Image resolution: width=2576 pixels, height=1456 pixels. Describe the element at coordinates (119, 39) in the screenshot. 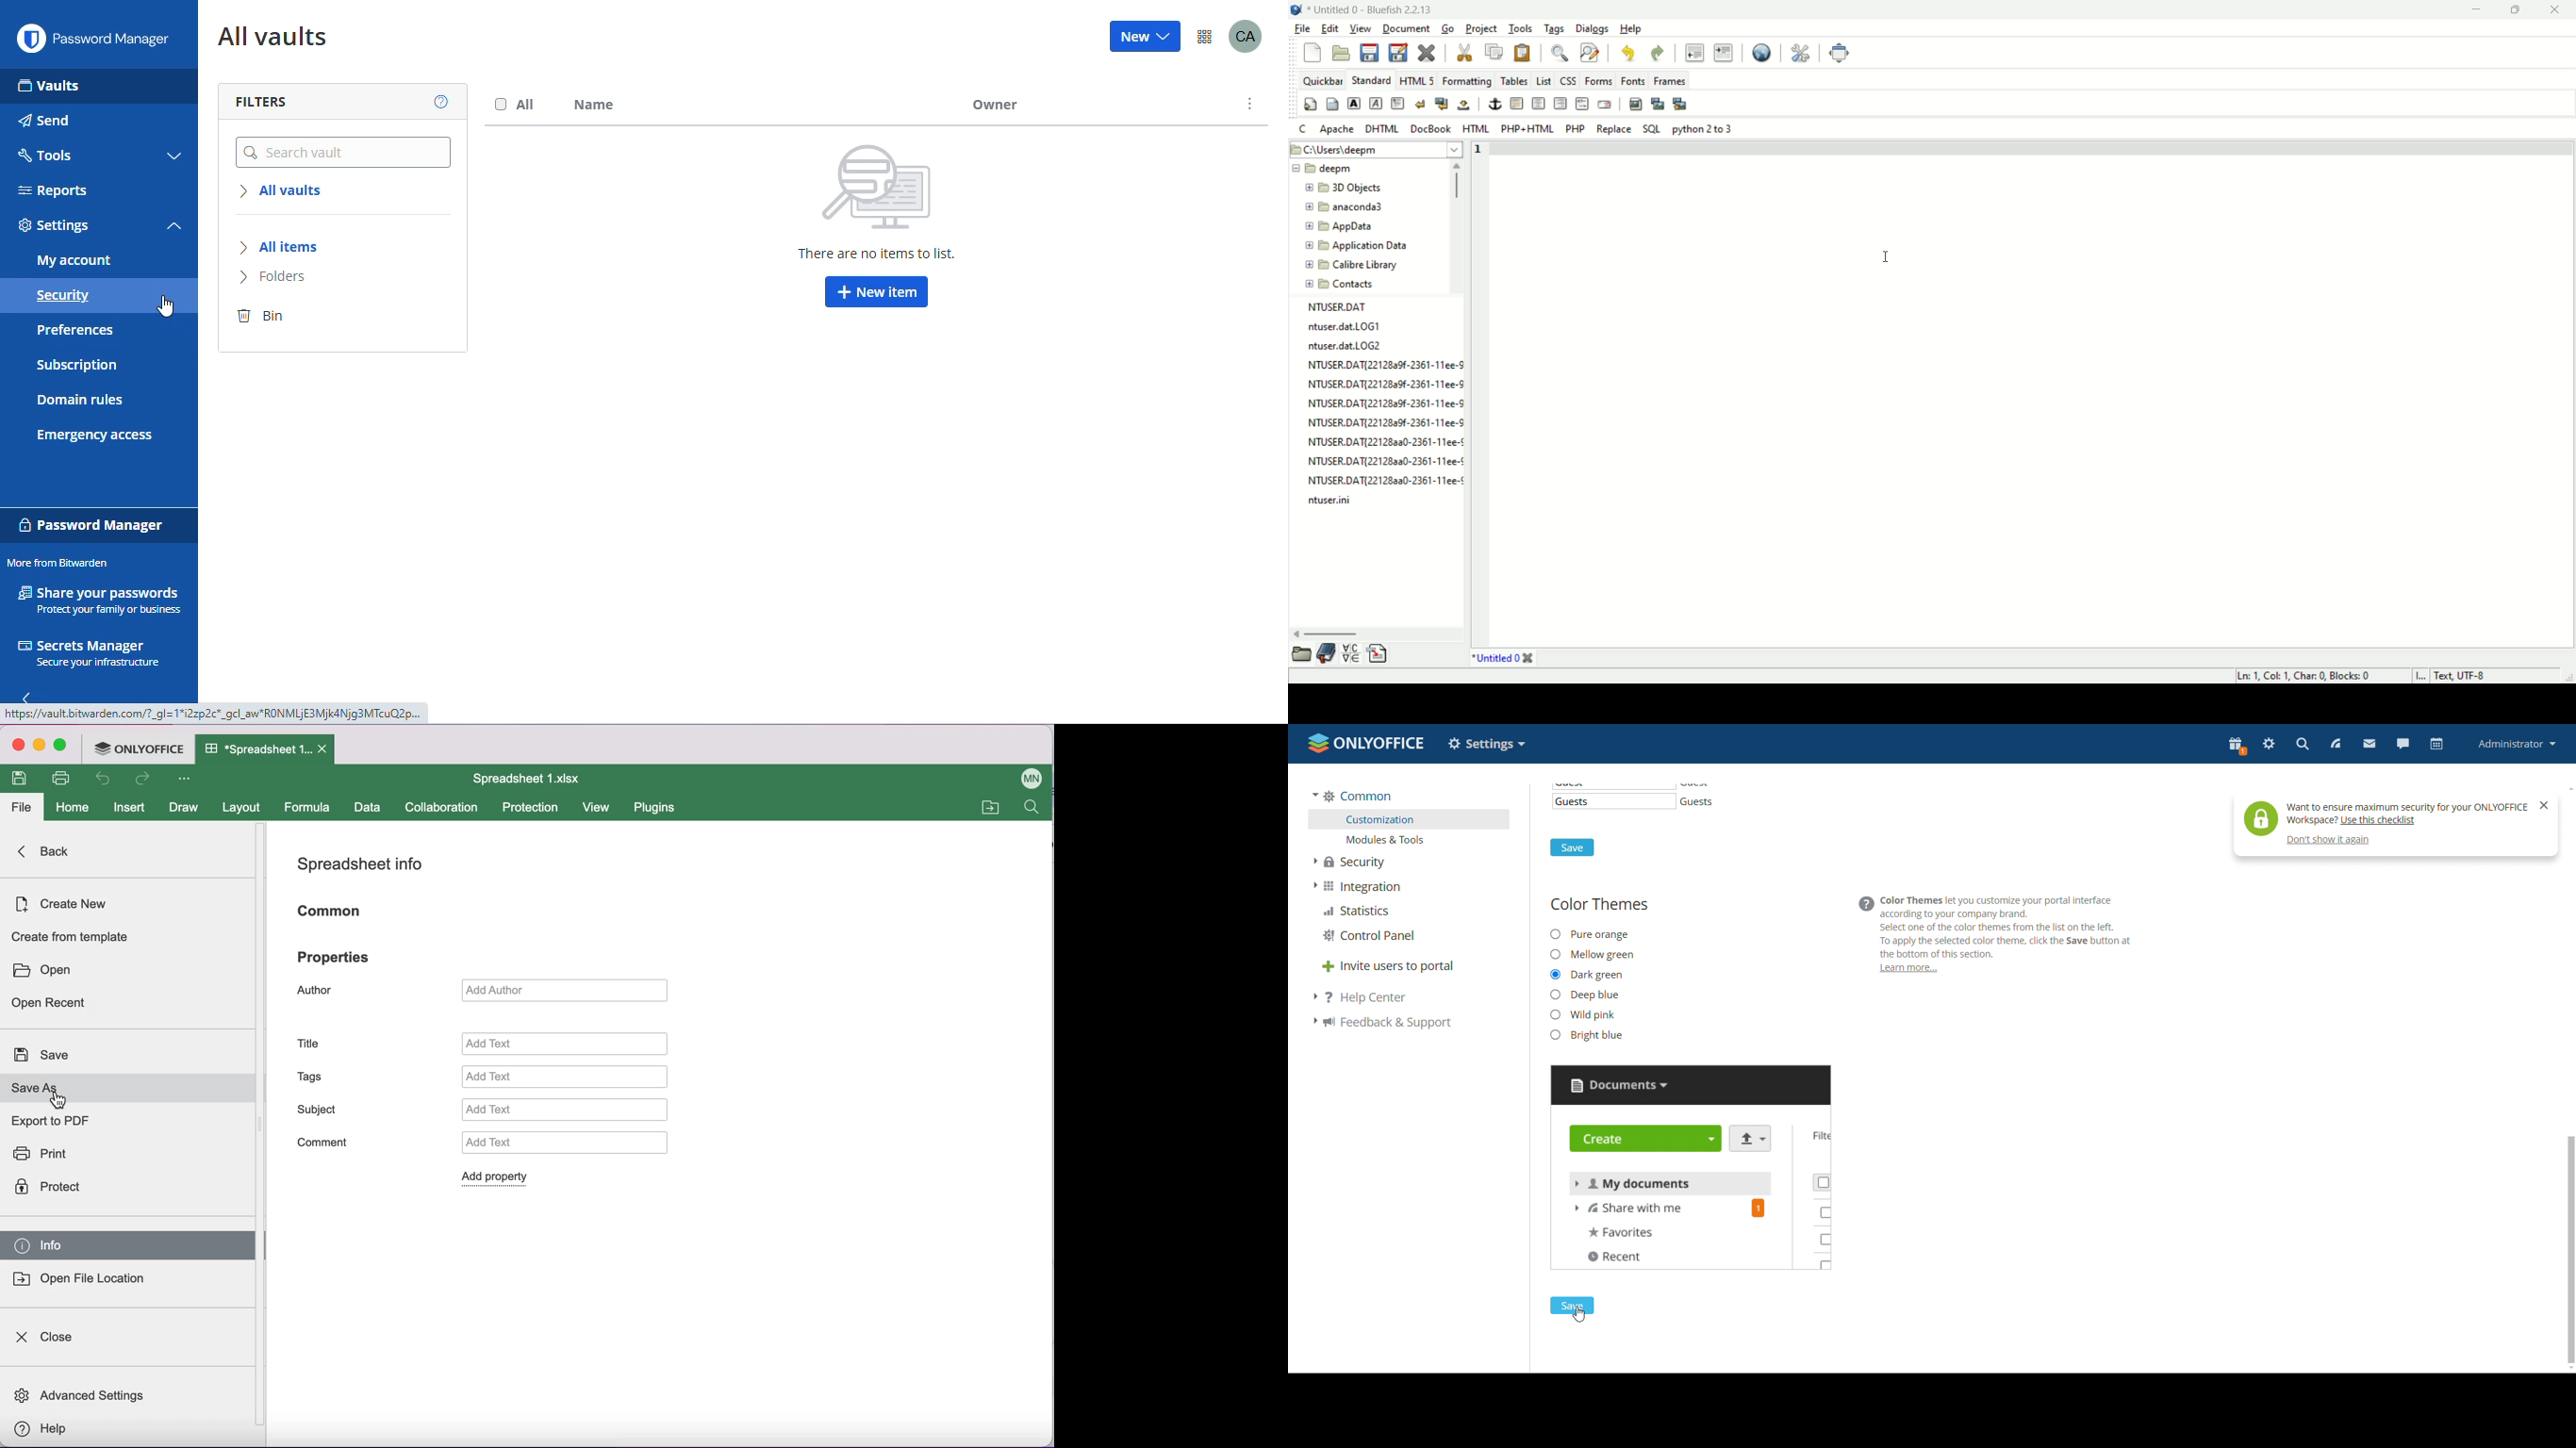

I see `password manager` at that location.